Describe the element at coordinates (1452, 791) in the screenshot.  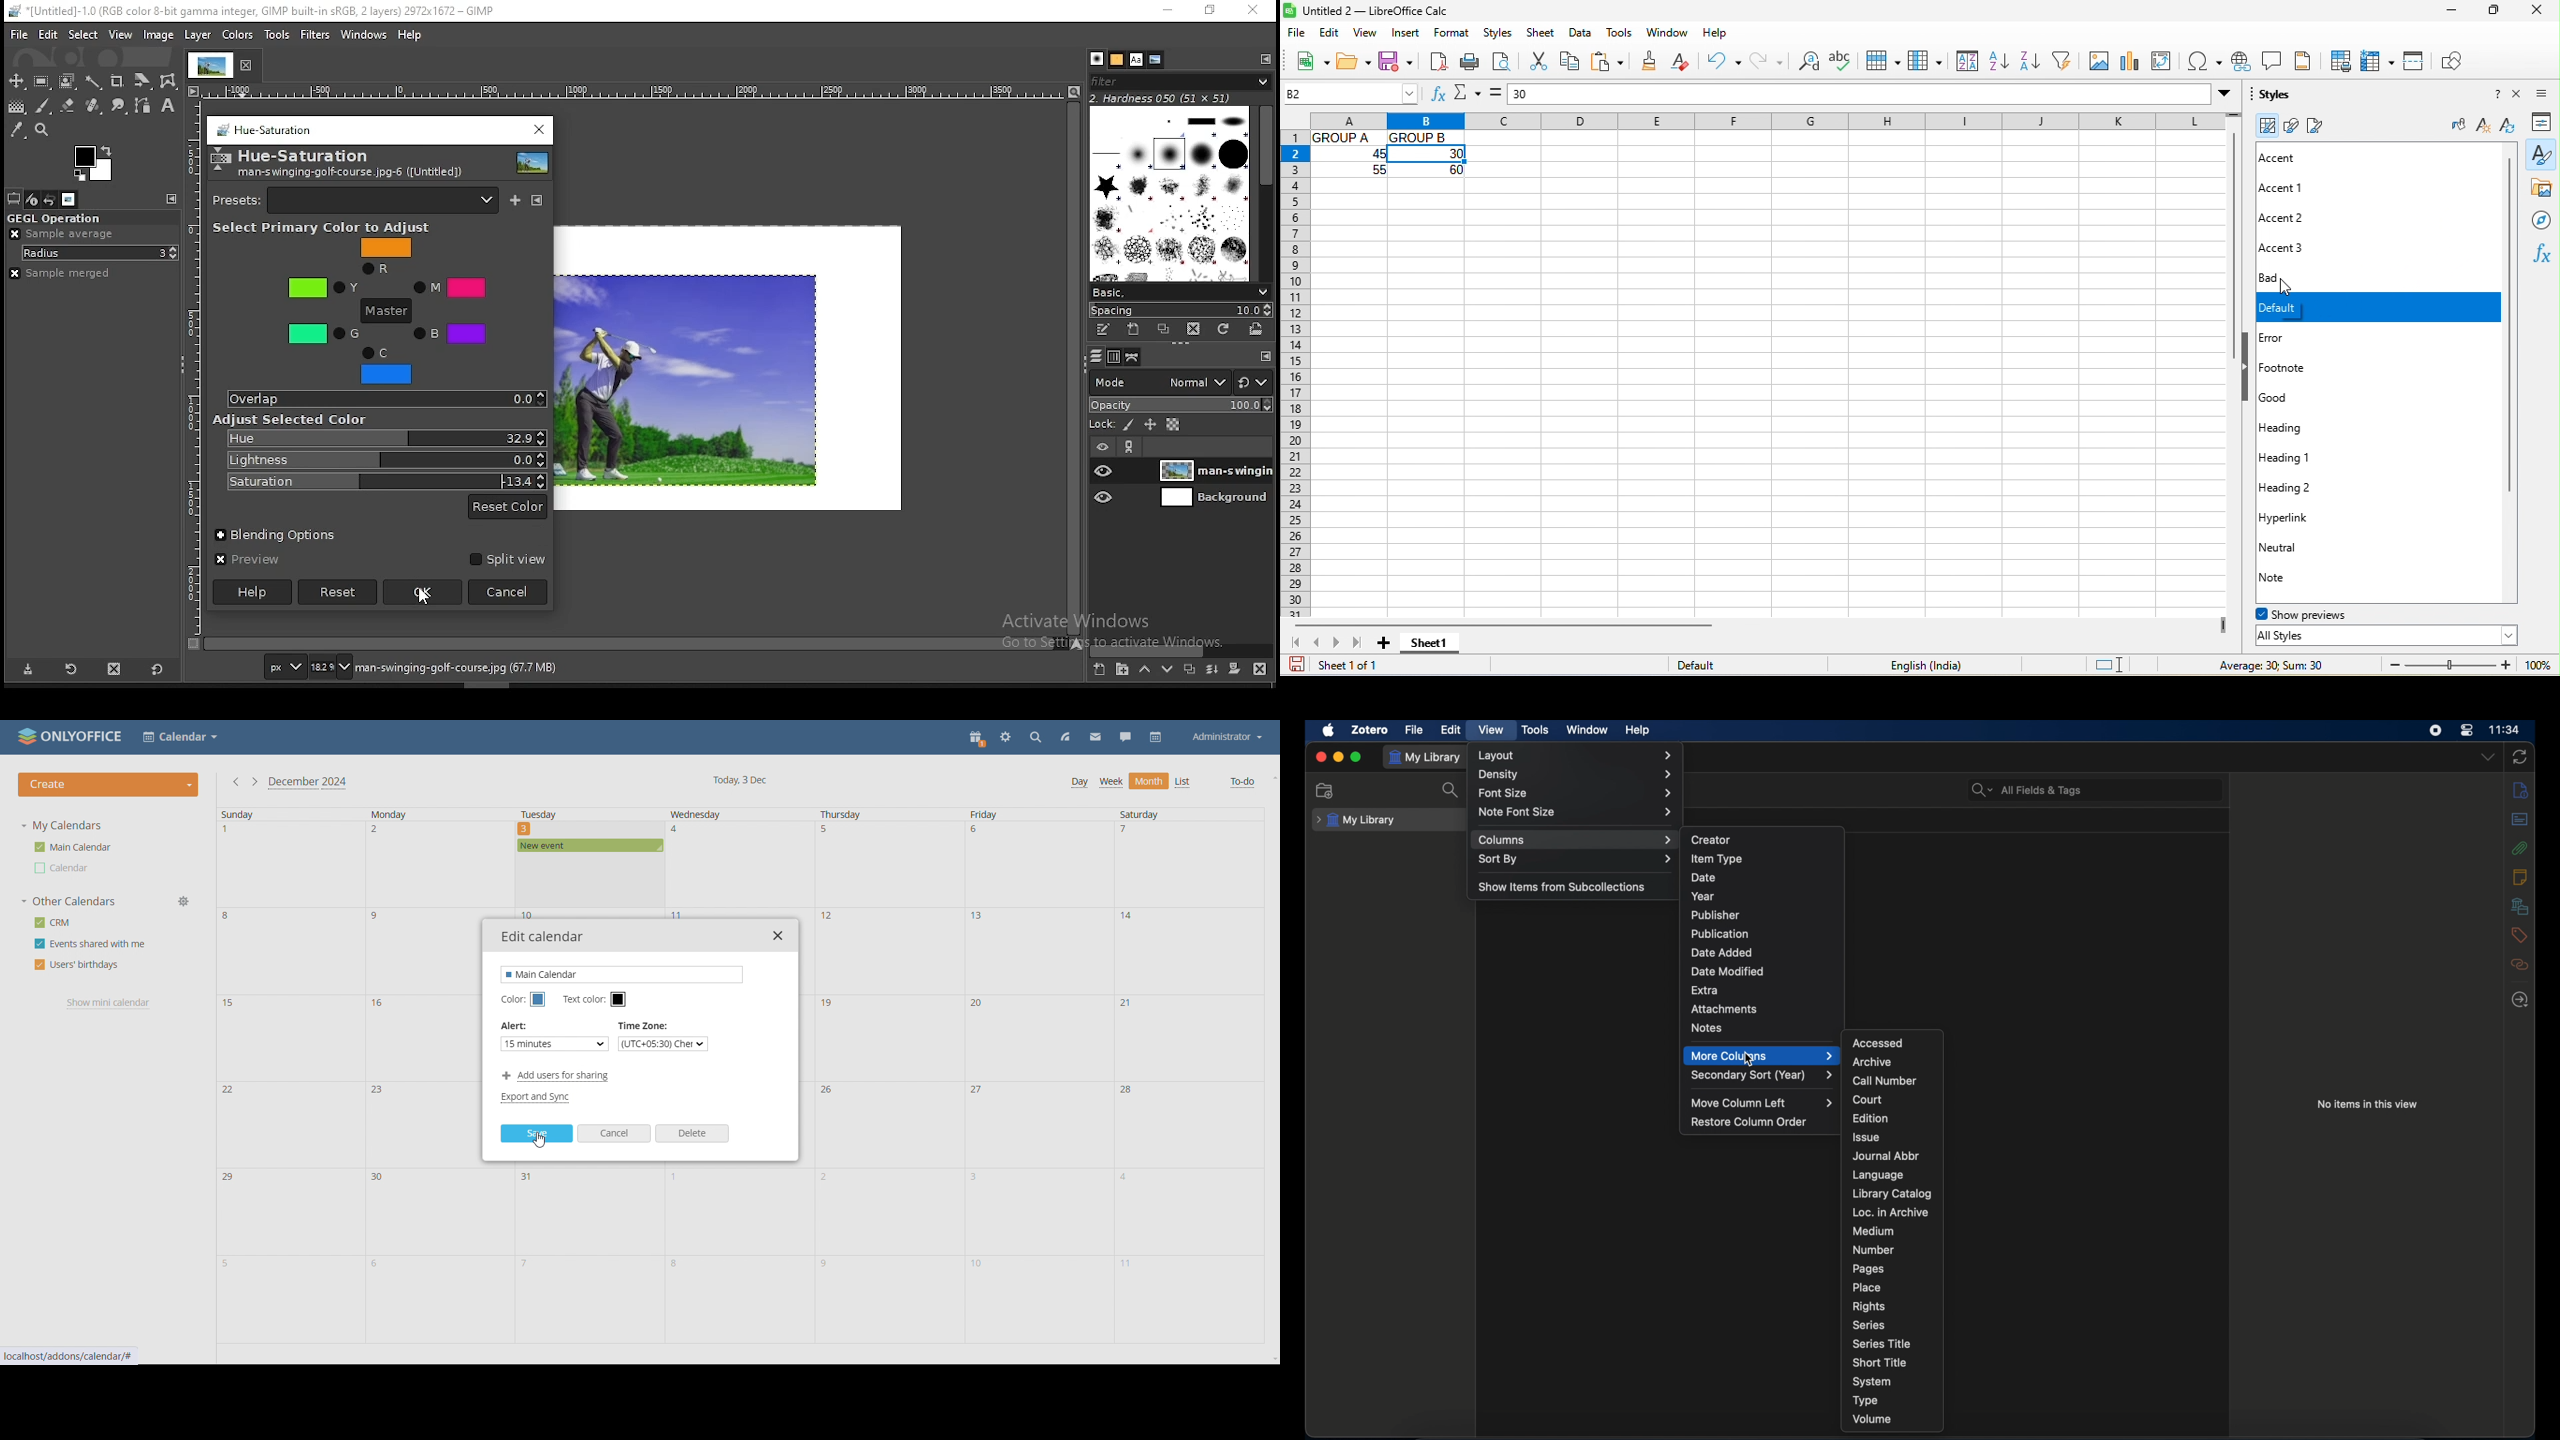
I see `search` at that location.